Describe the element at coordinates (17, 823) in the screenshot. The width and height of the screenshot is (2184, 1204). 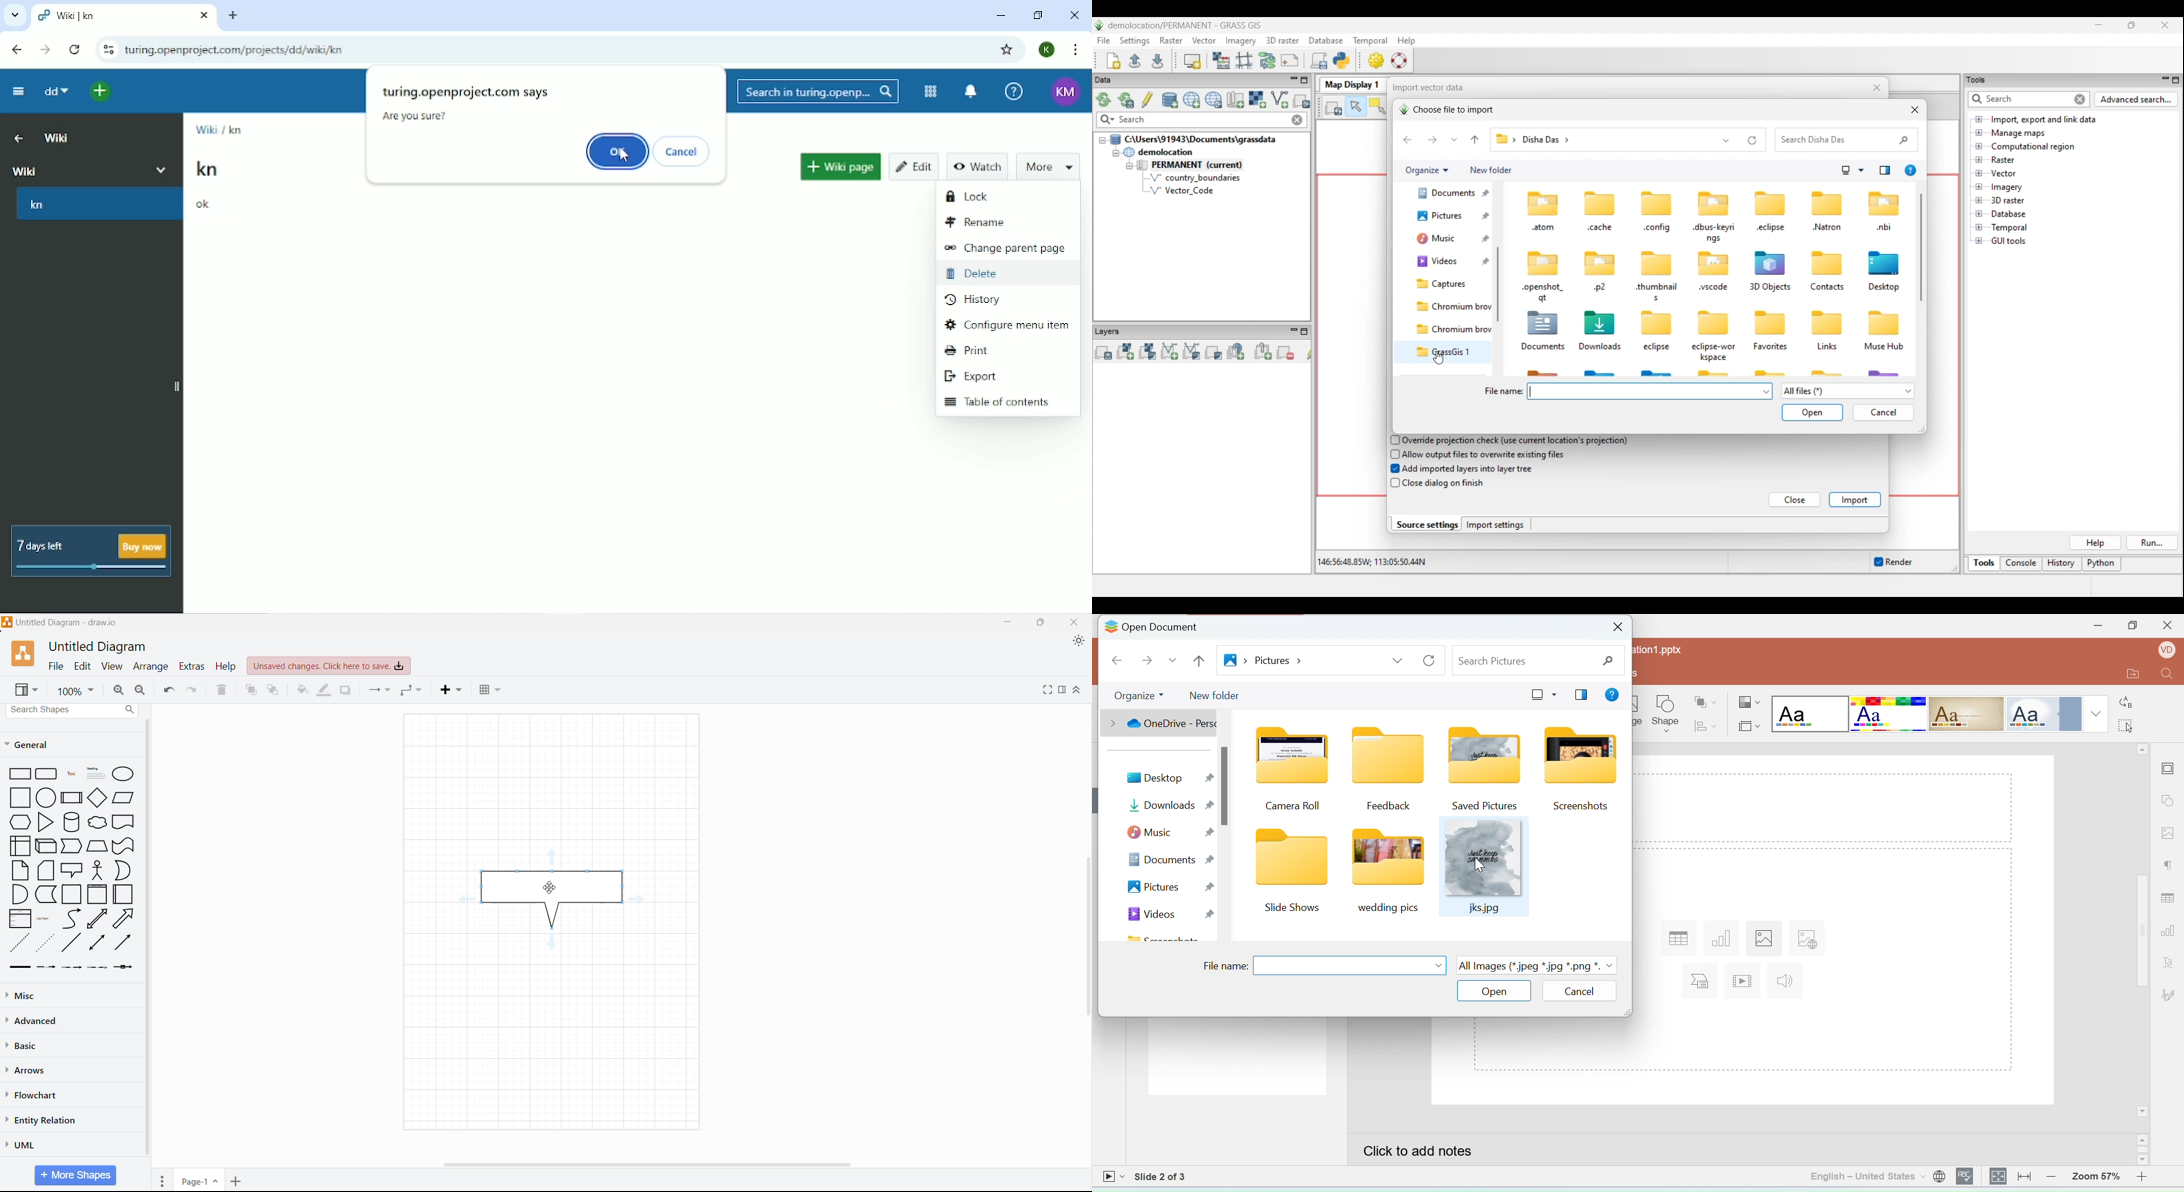
I see `preparation` at that location.